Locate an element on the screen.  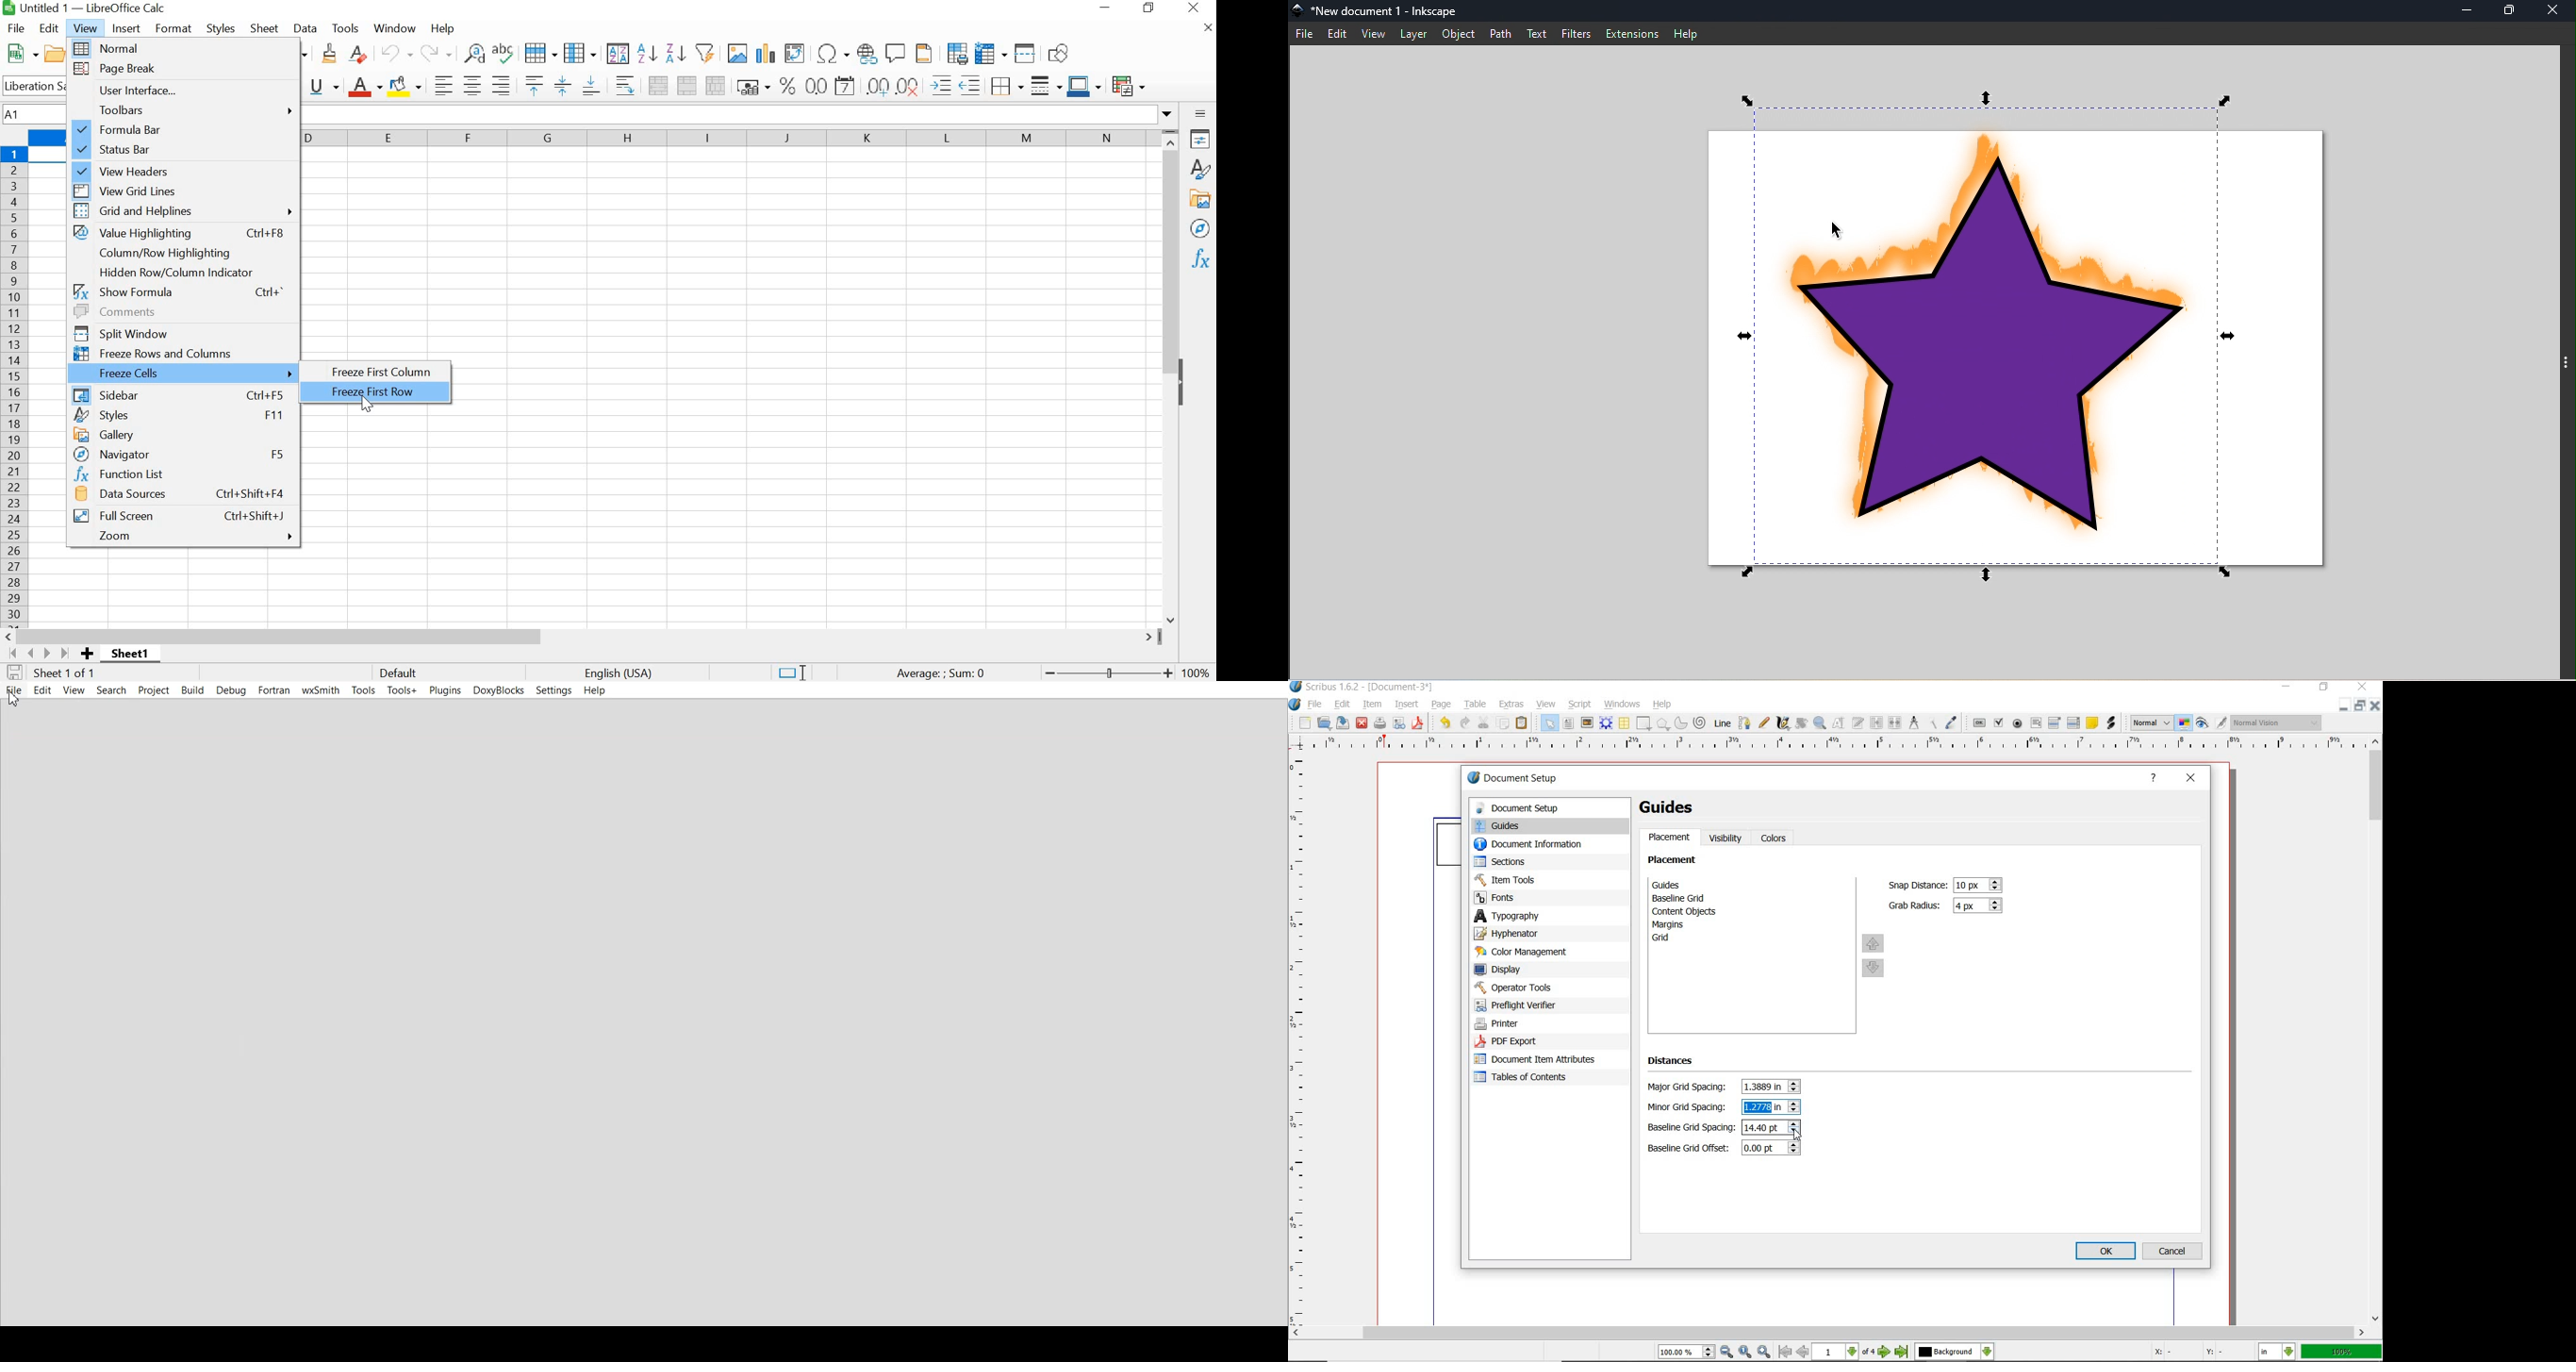
ALIGN RIGHT is located at coordinates (501, 86).